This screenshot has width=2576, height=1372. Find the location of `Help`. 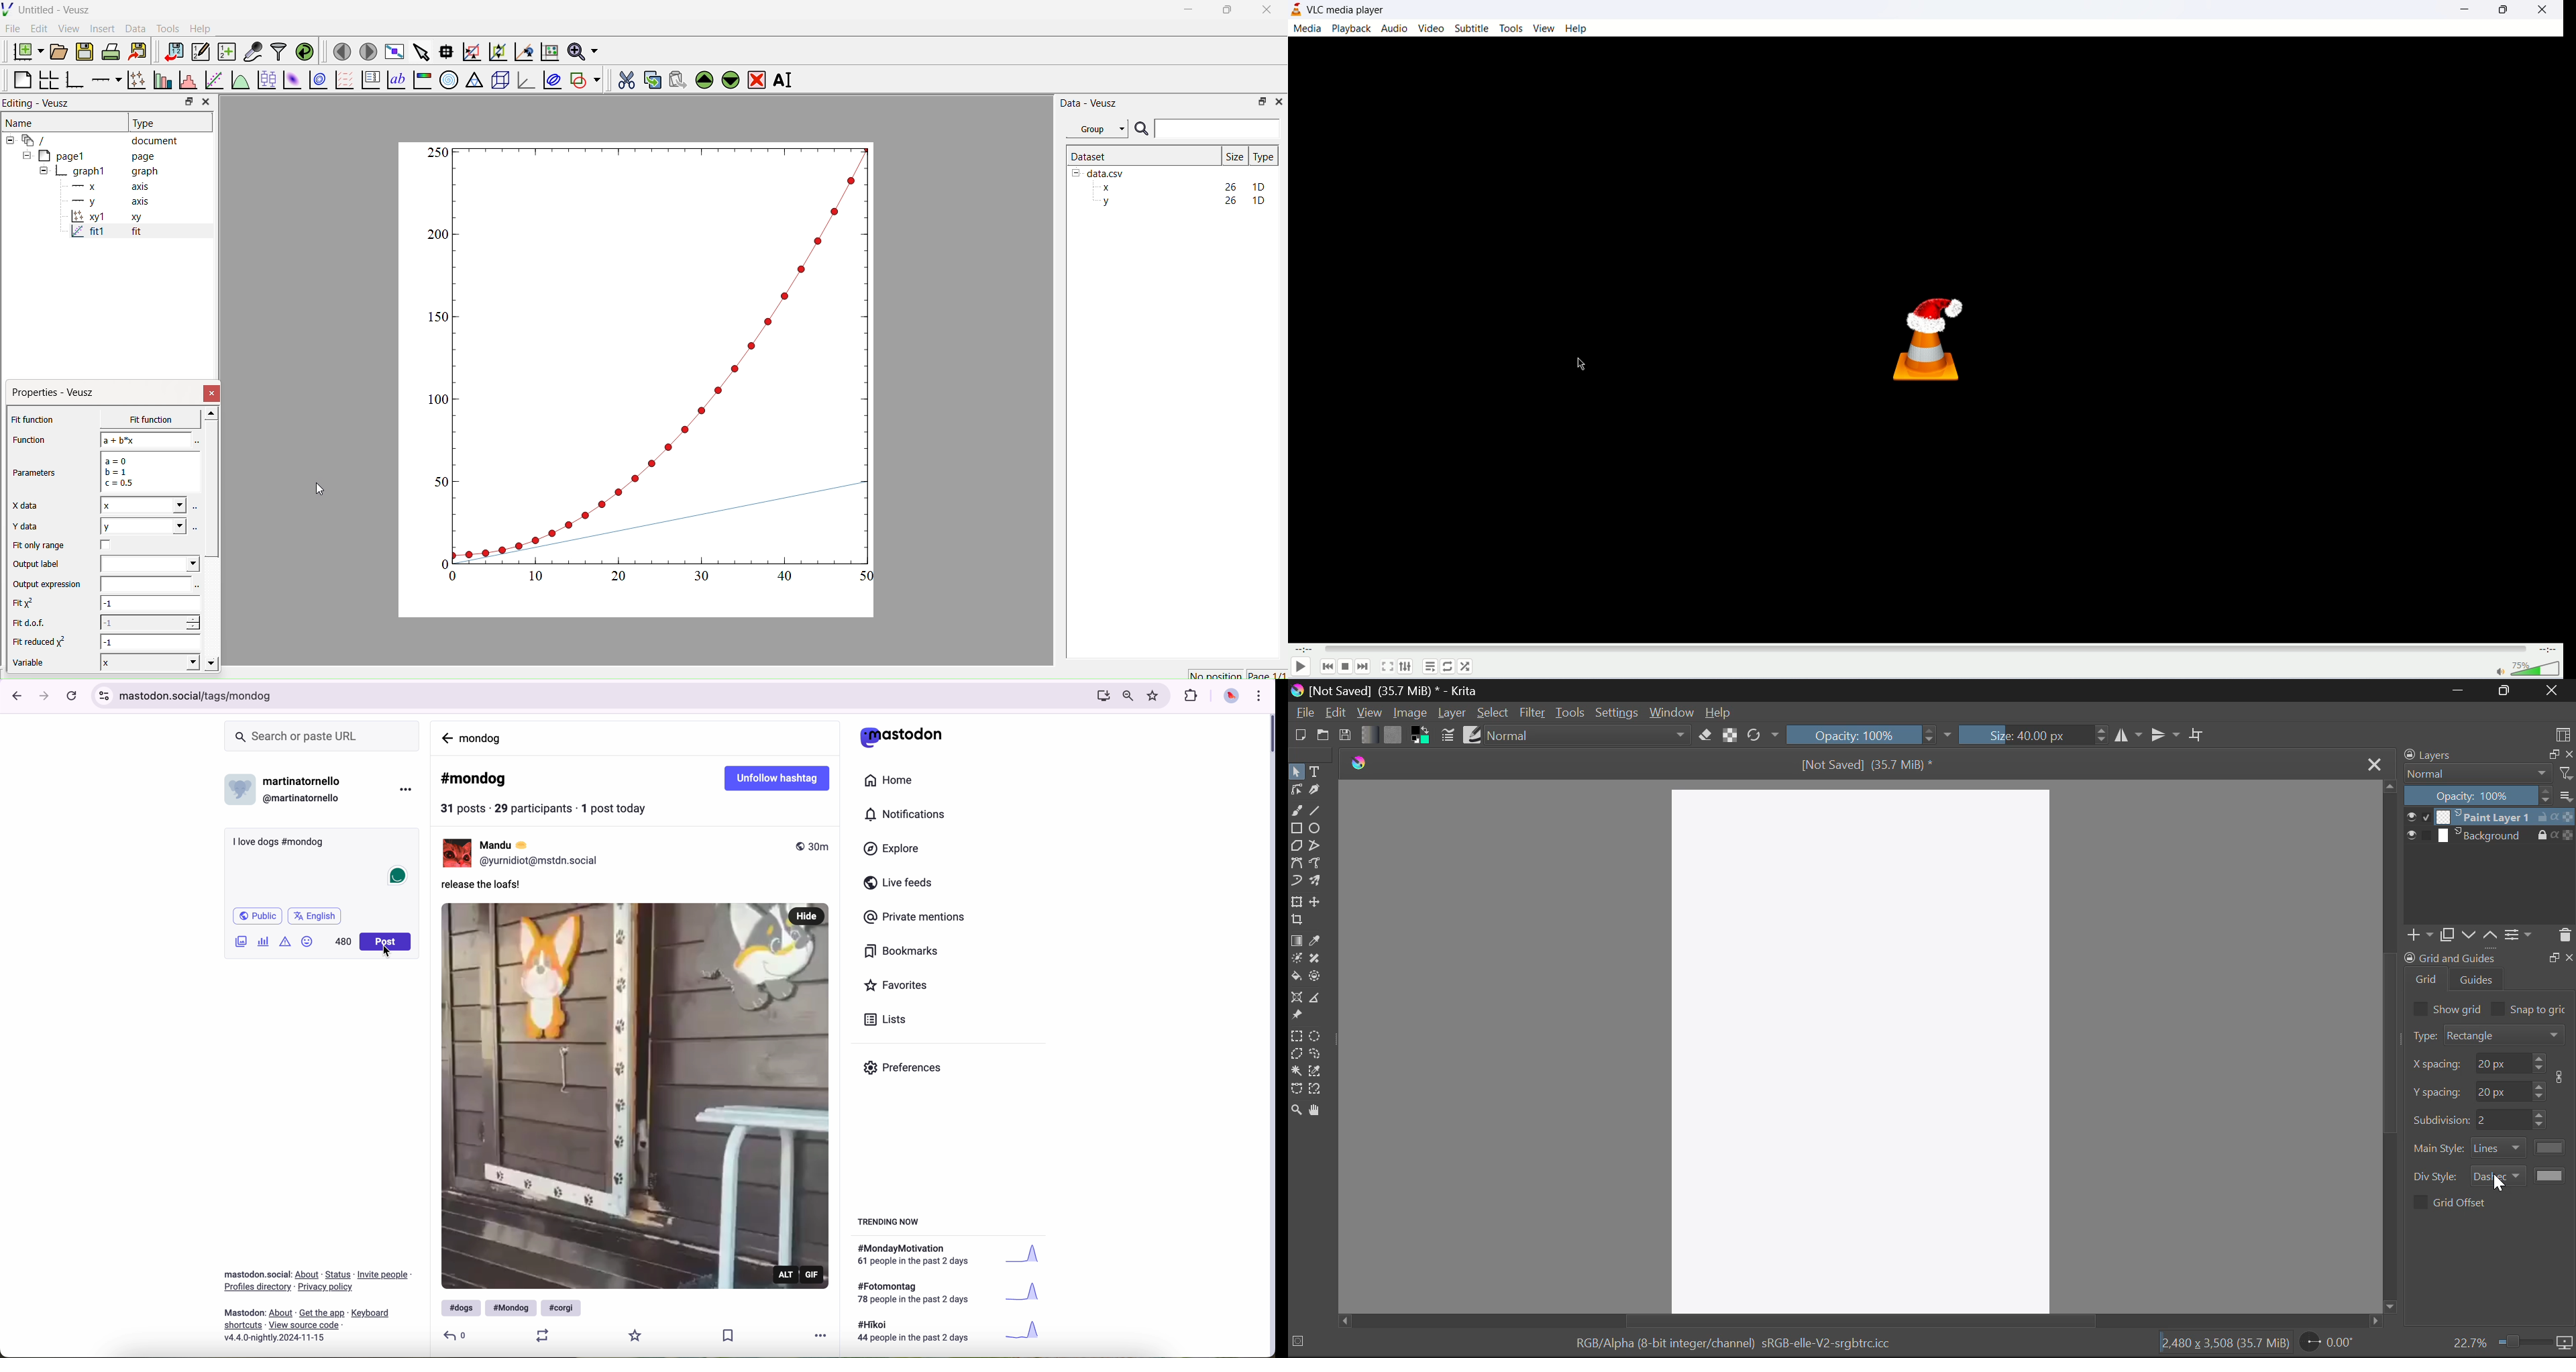

Help is located at coordinates (1719, 712).